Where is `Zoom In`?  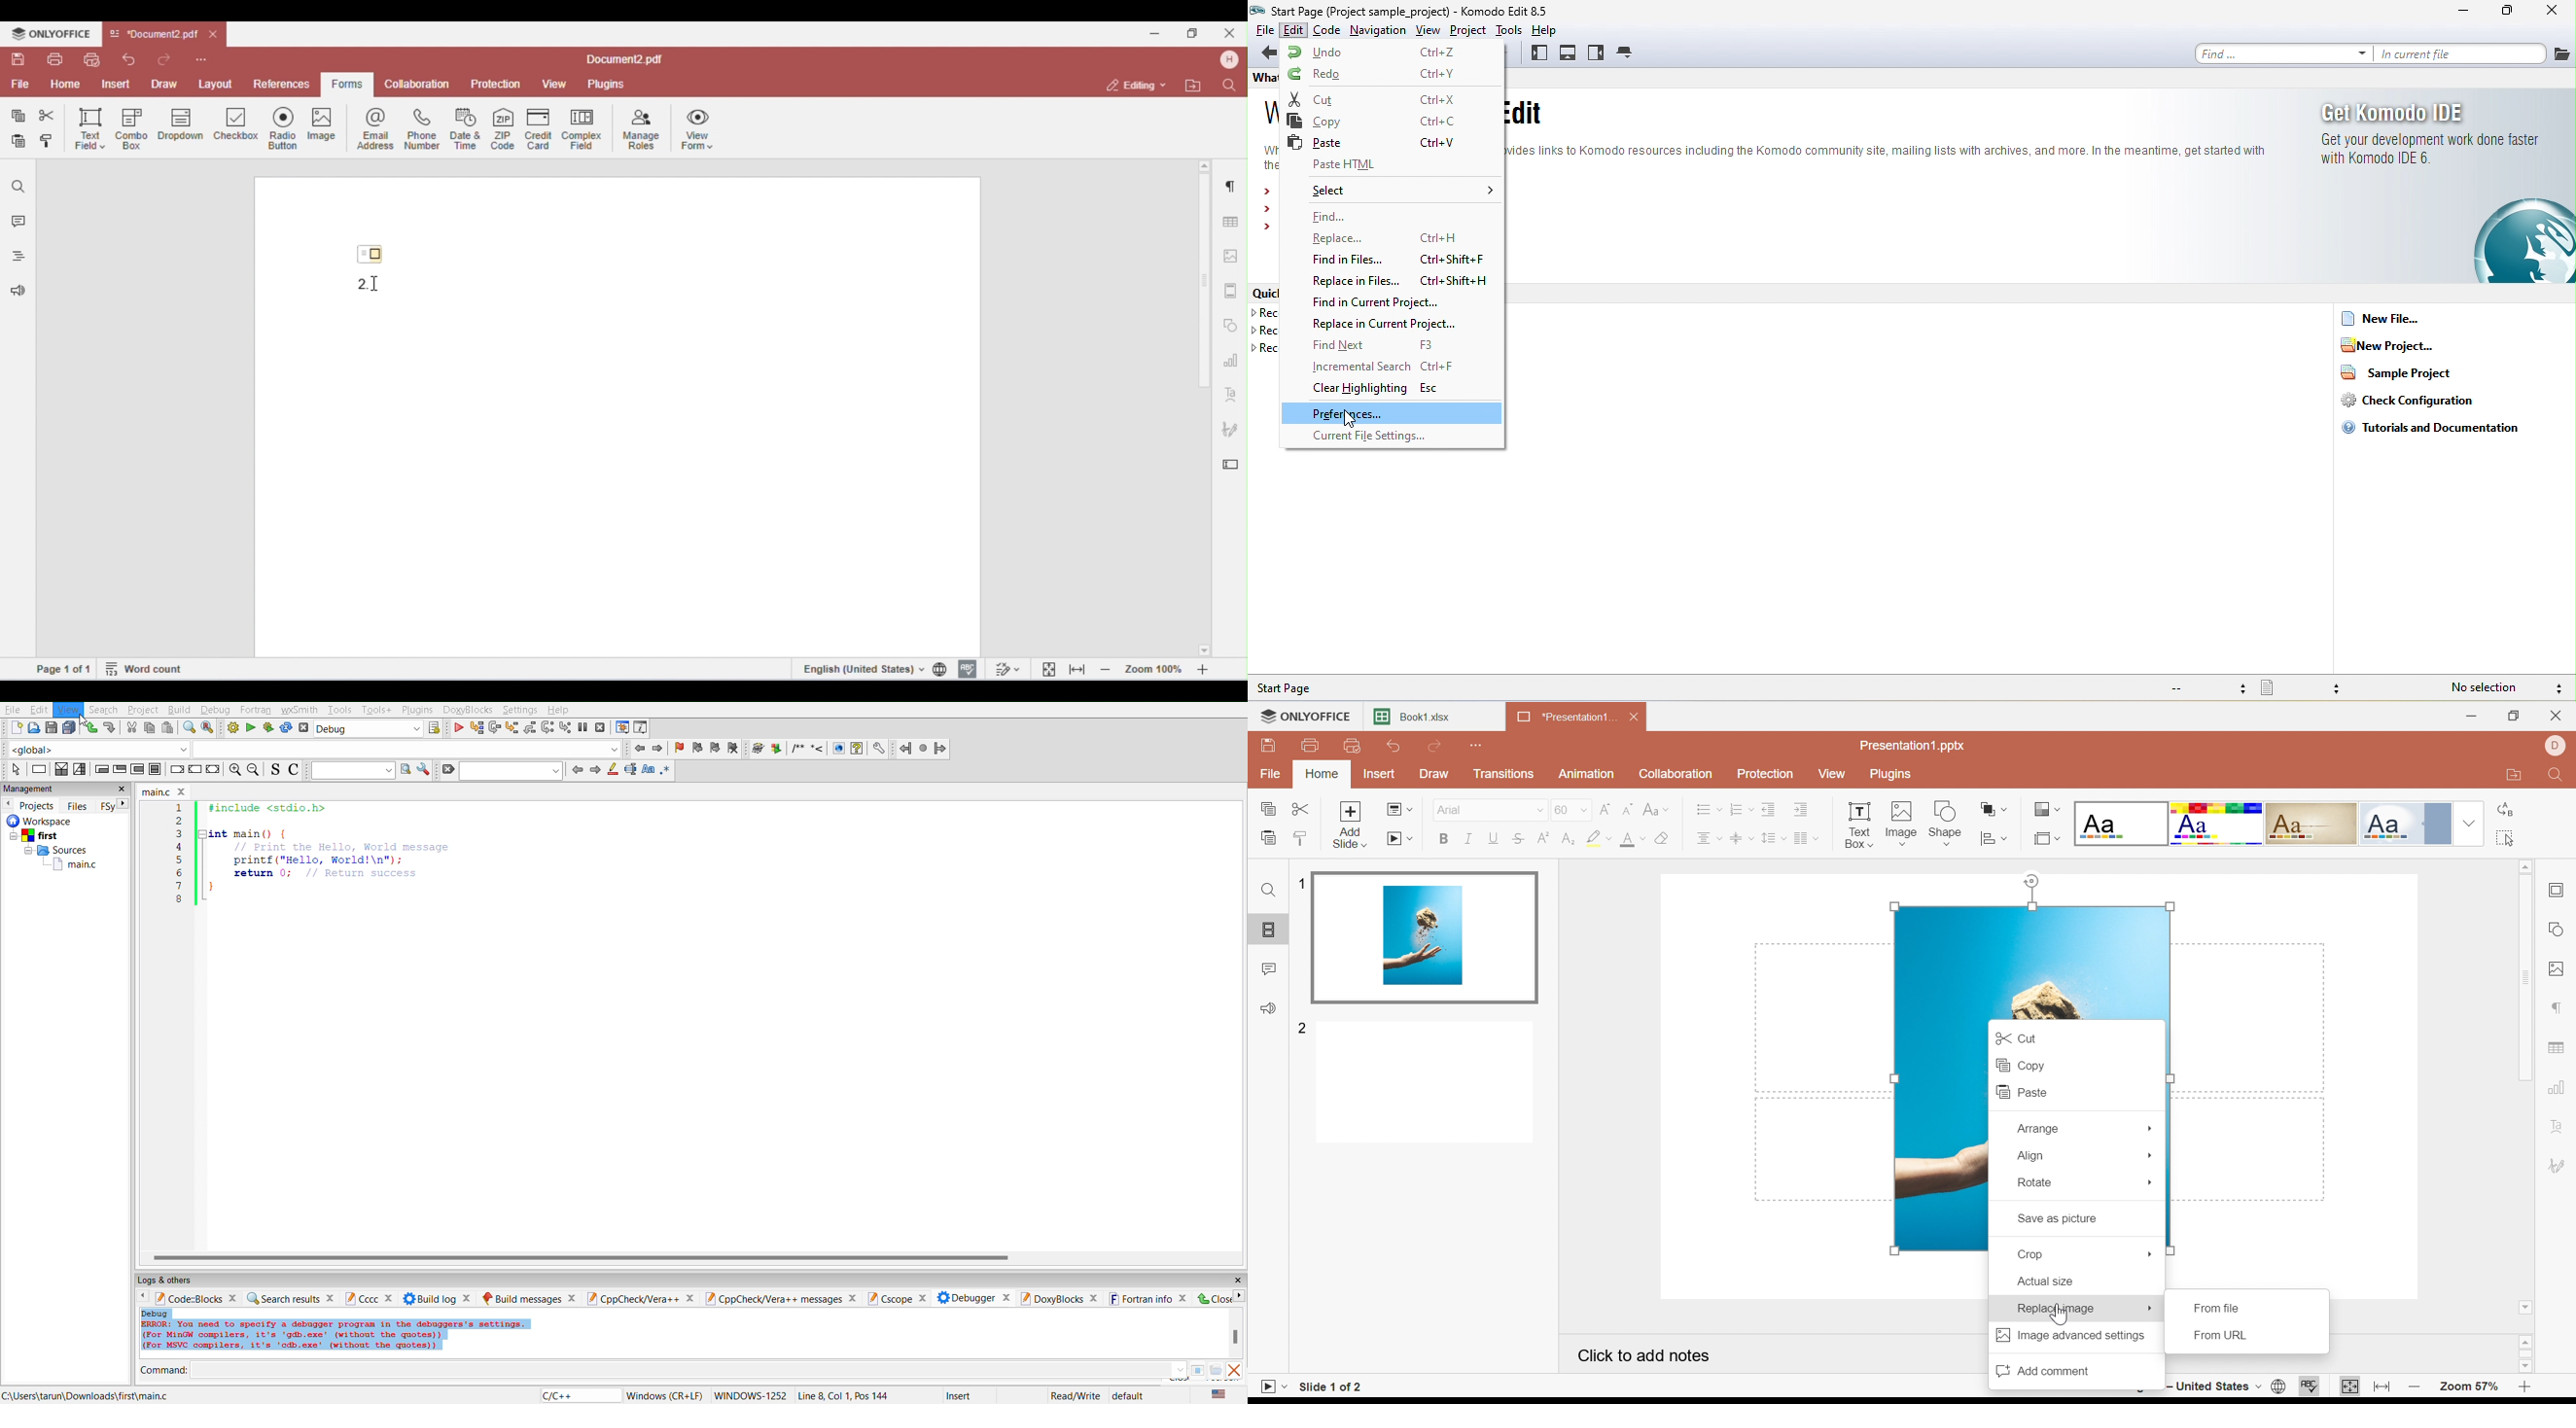
Zoom In is located at coordinates (2526, 1387).